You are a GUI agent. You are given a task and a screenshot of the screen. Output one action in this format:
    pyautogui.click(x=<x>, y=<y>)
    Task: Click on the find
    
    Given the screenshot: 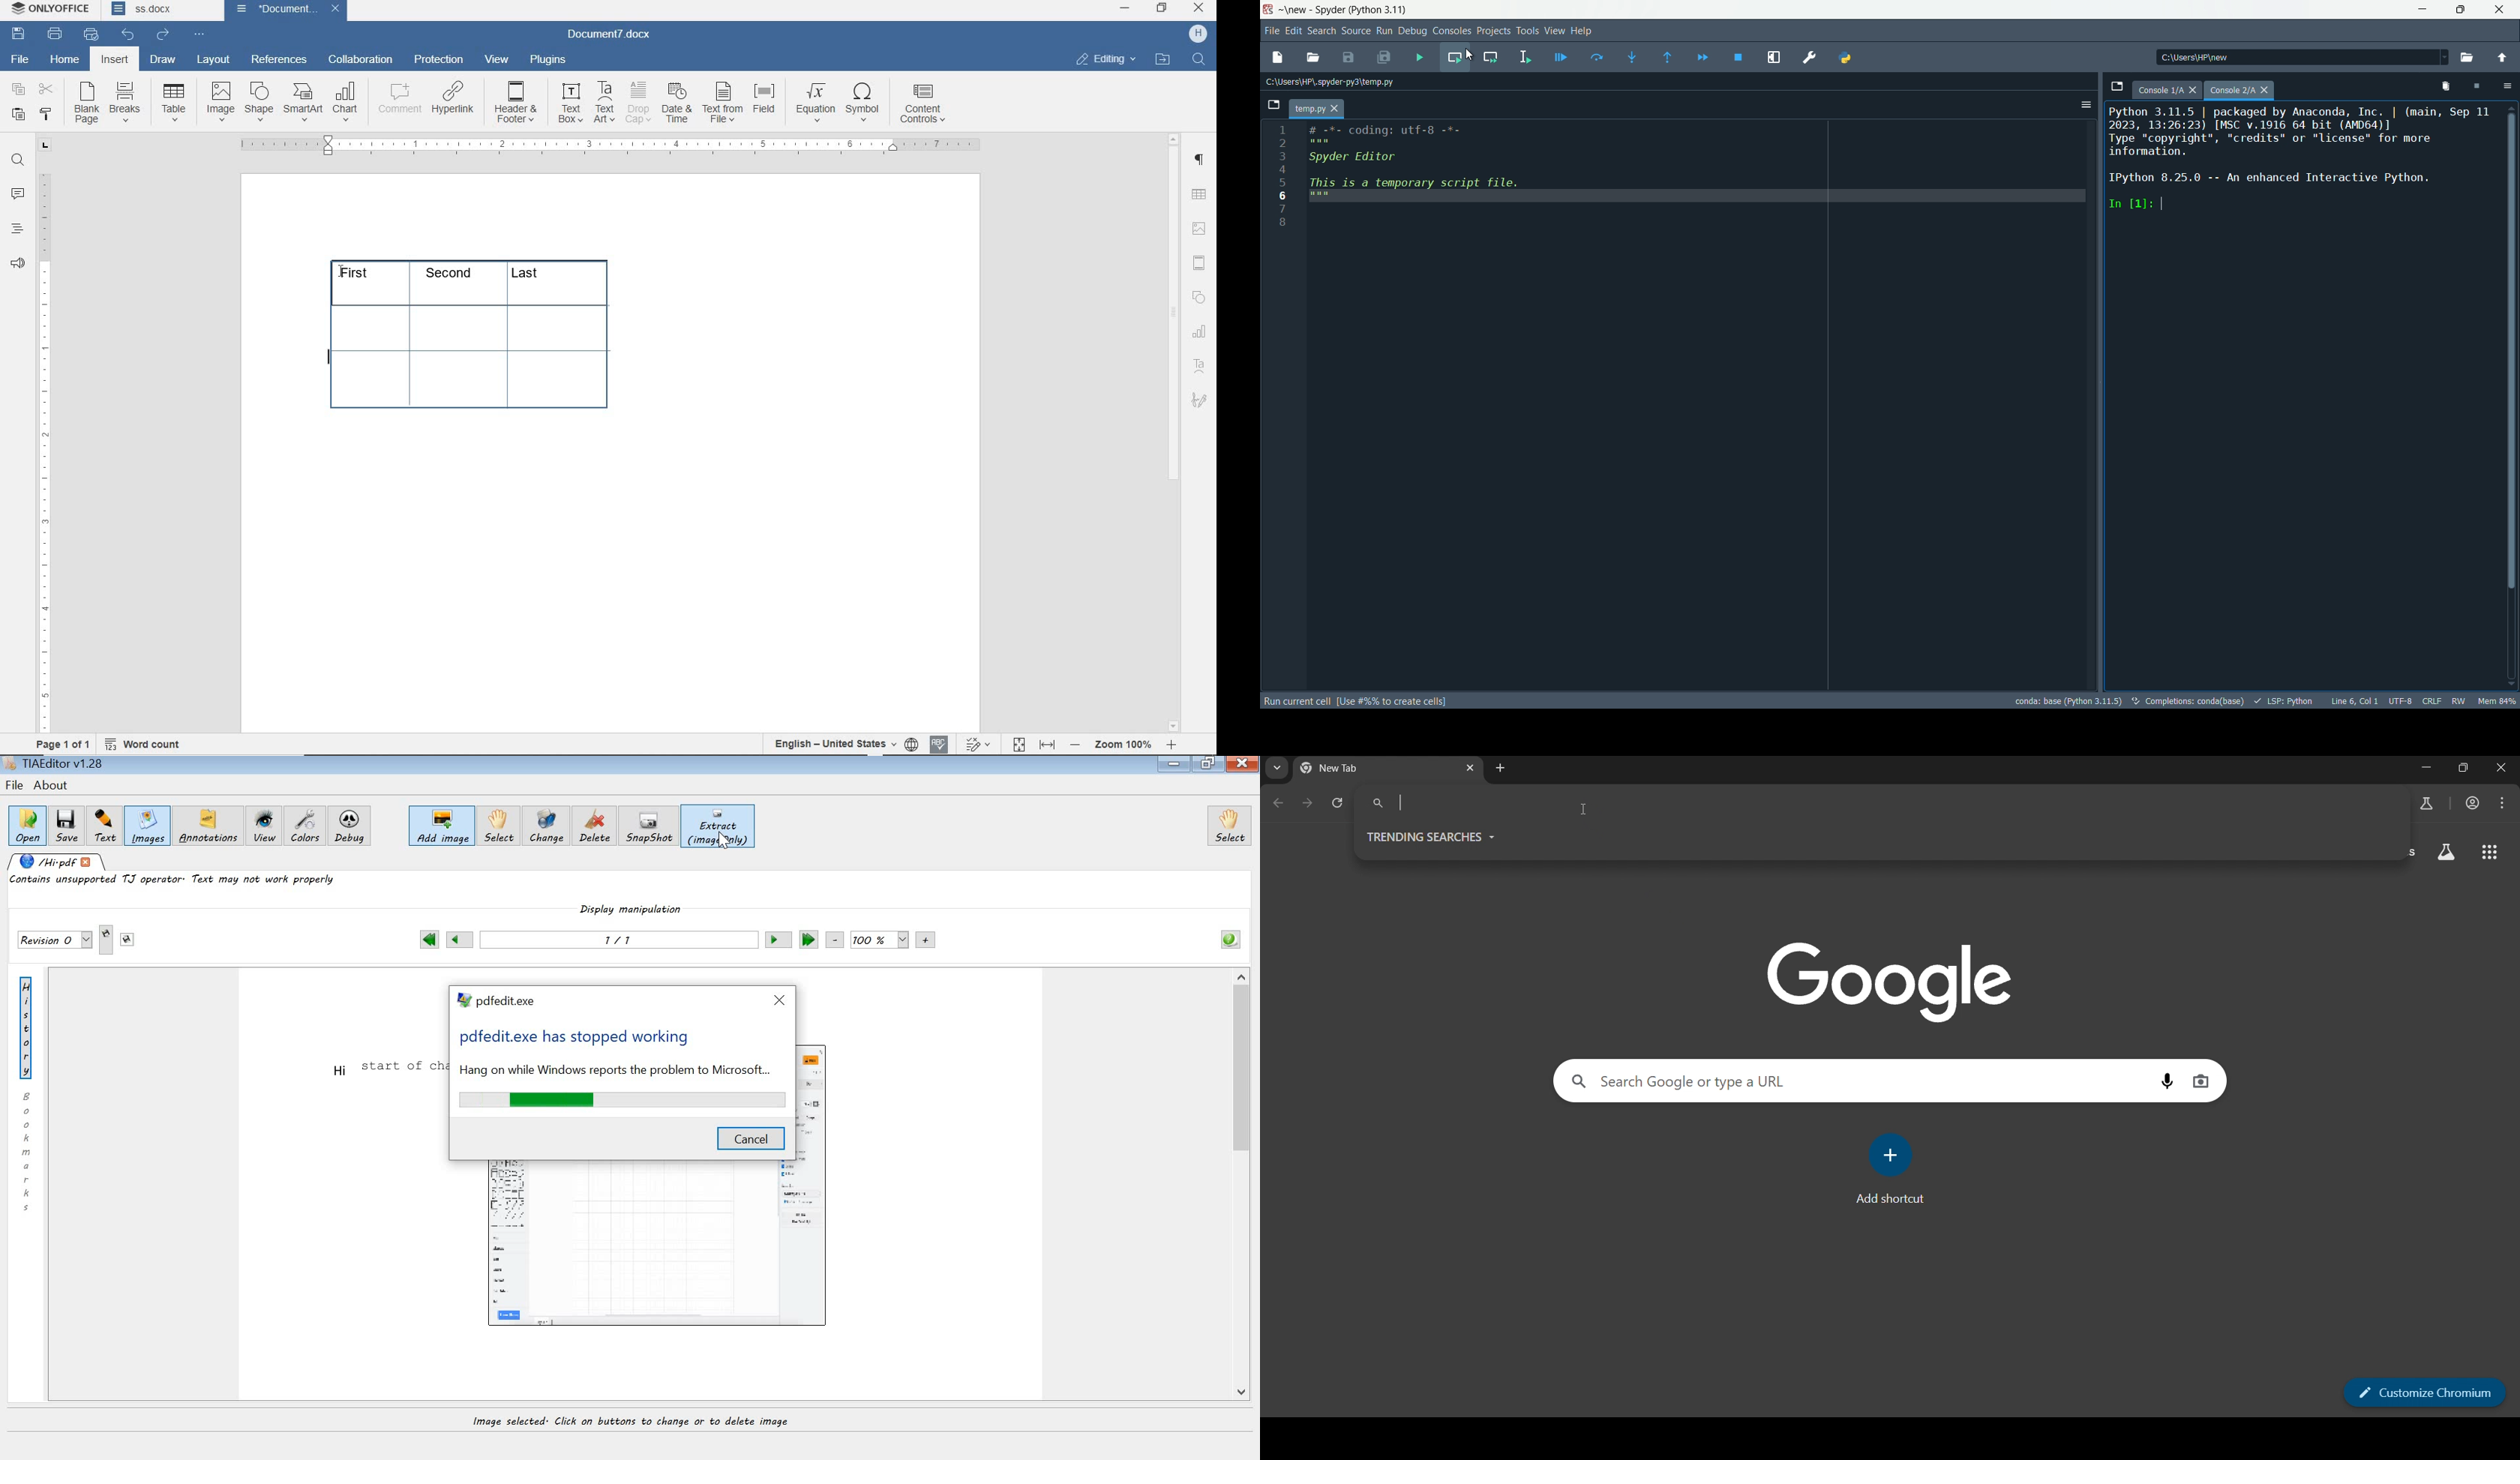 What is the action you would take?
    pyautogui.click(x=17, y=160)
    